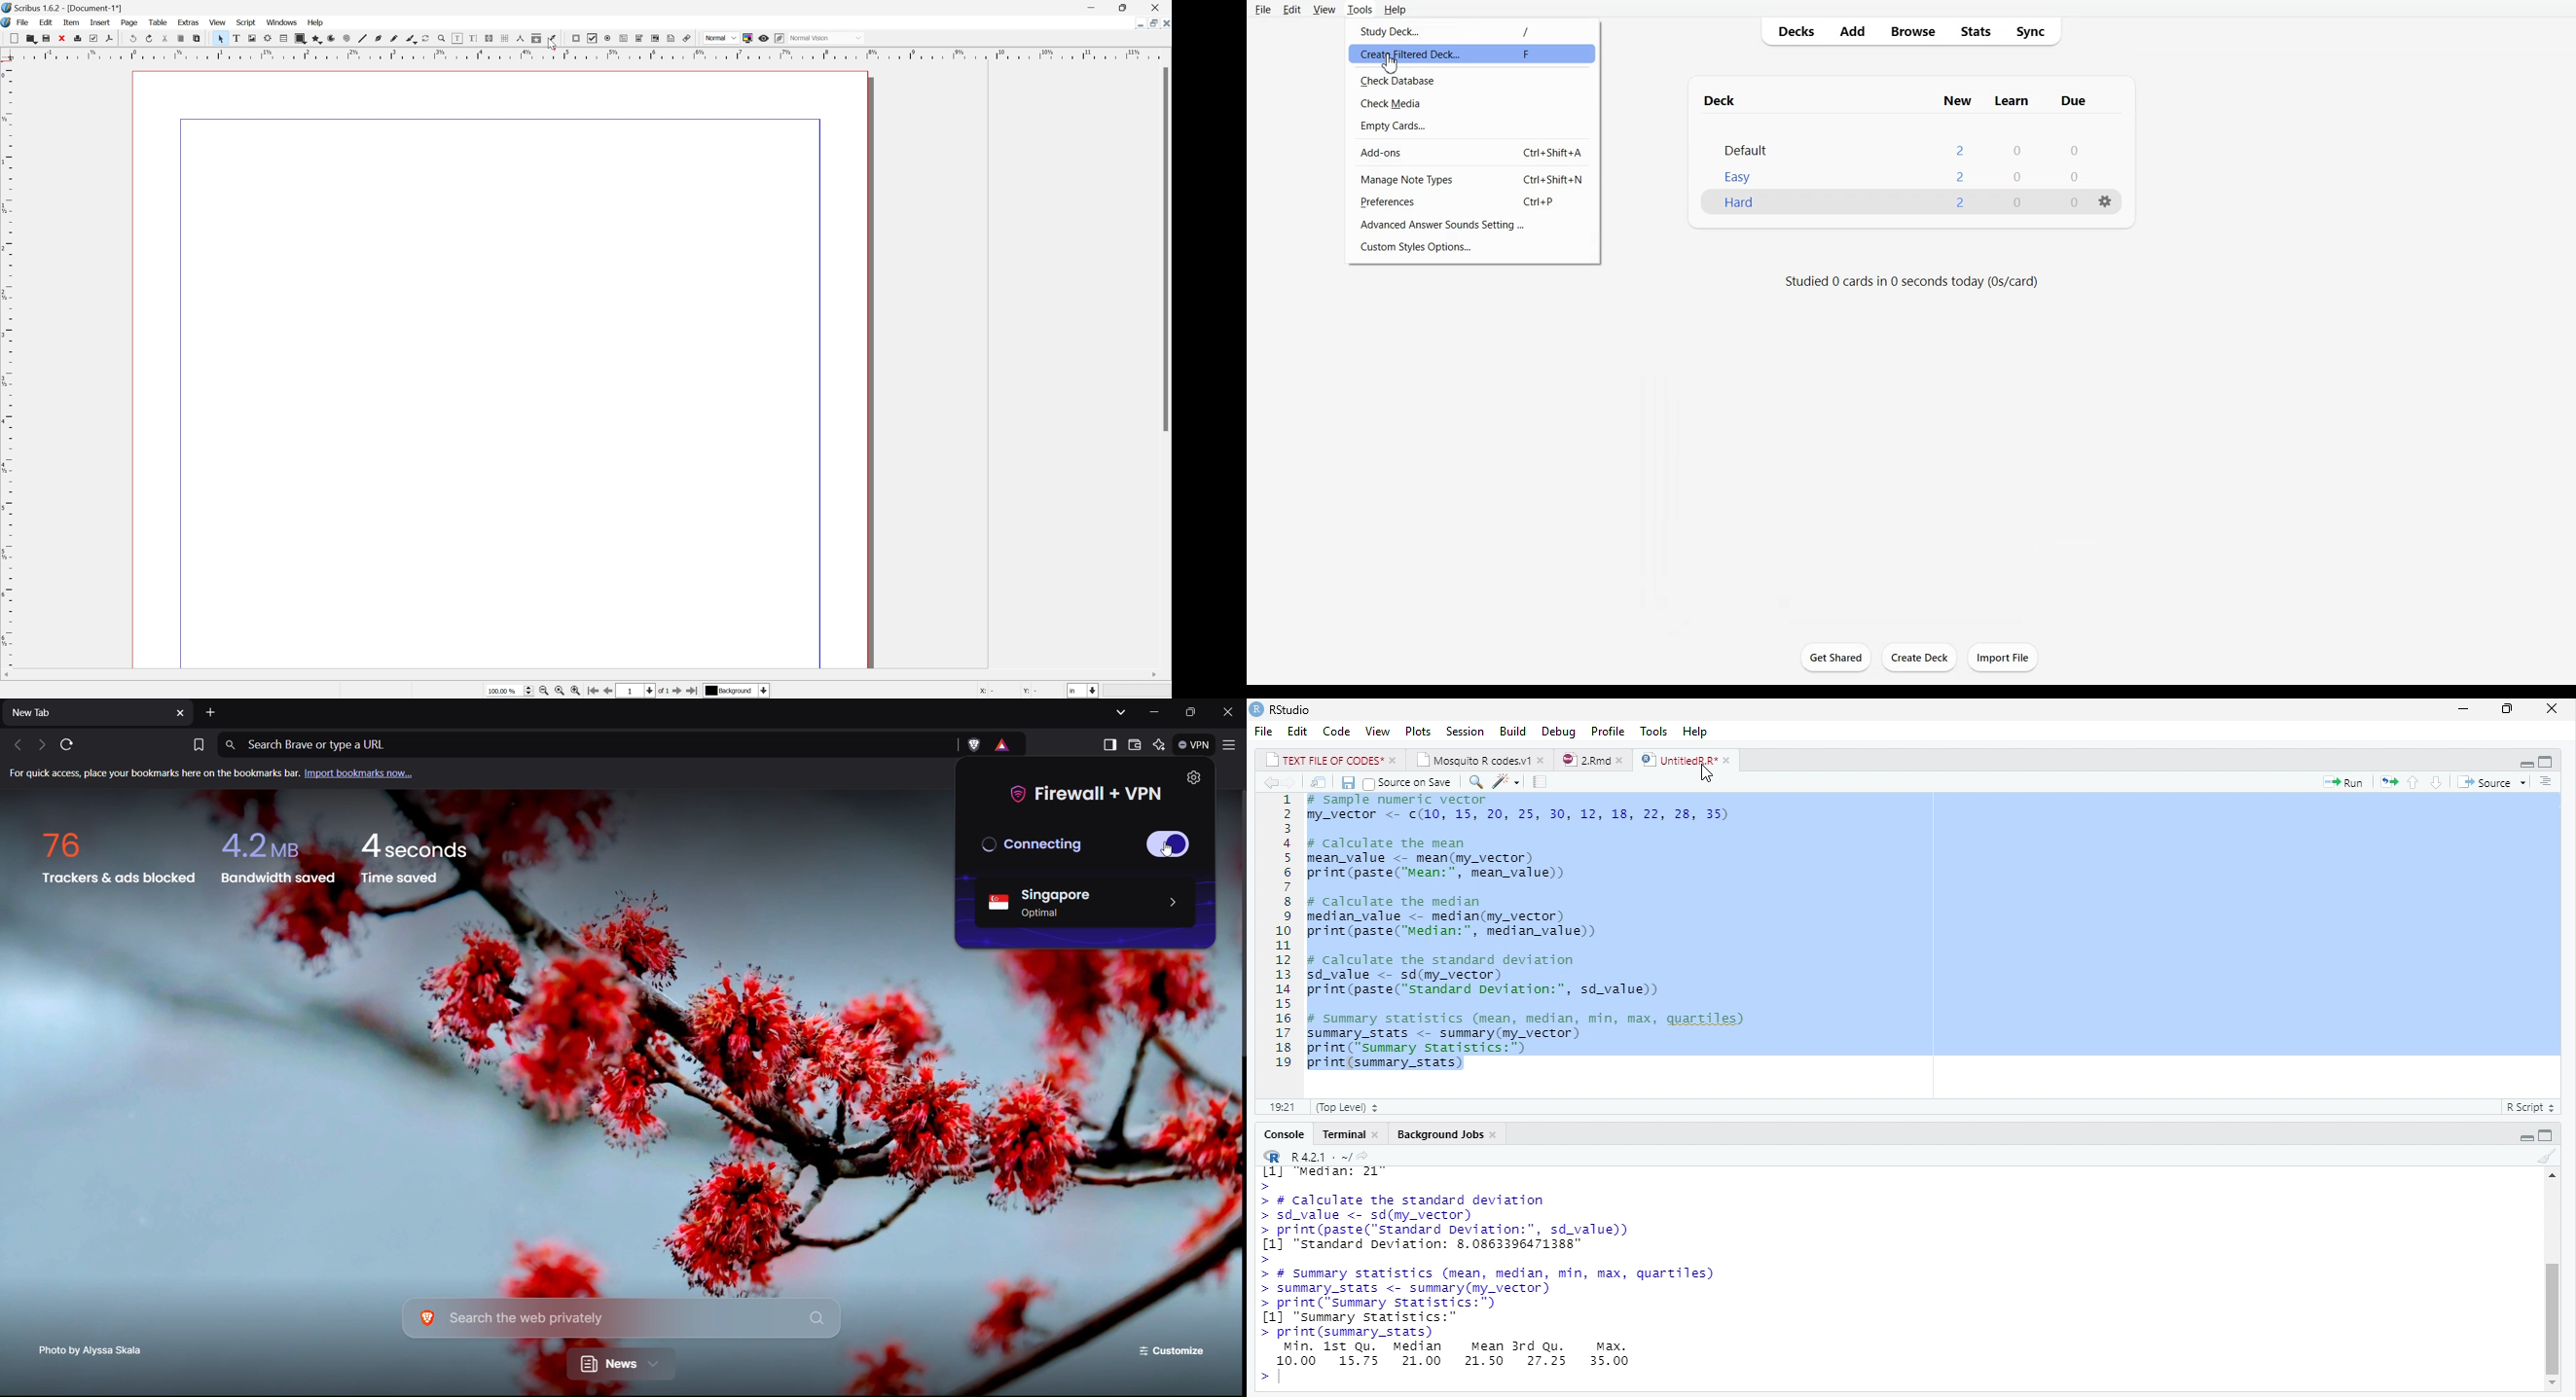 This screenshot has height=1400, width=2576. Describe the element at coordinates (473, 38) in the screenshot. I see `edit text with story editor` at that location.